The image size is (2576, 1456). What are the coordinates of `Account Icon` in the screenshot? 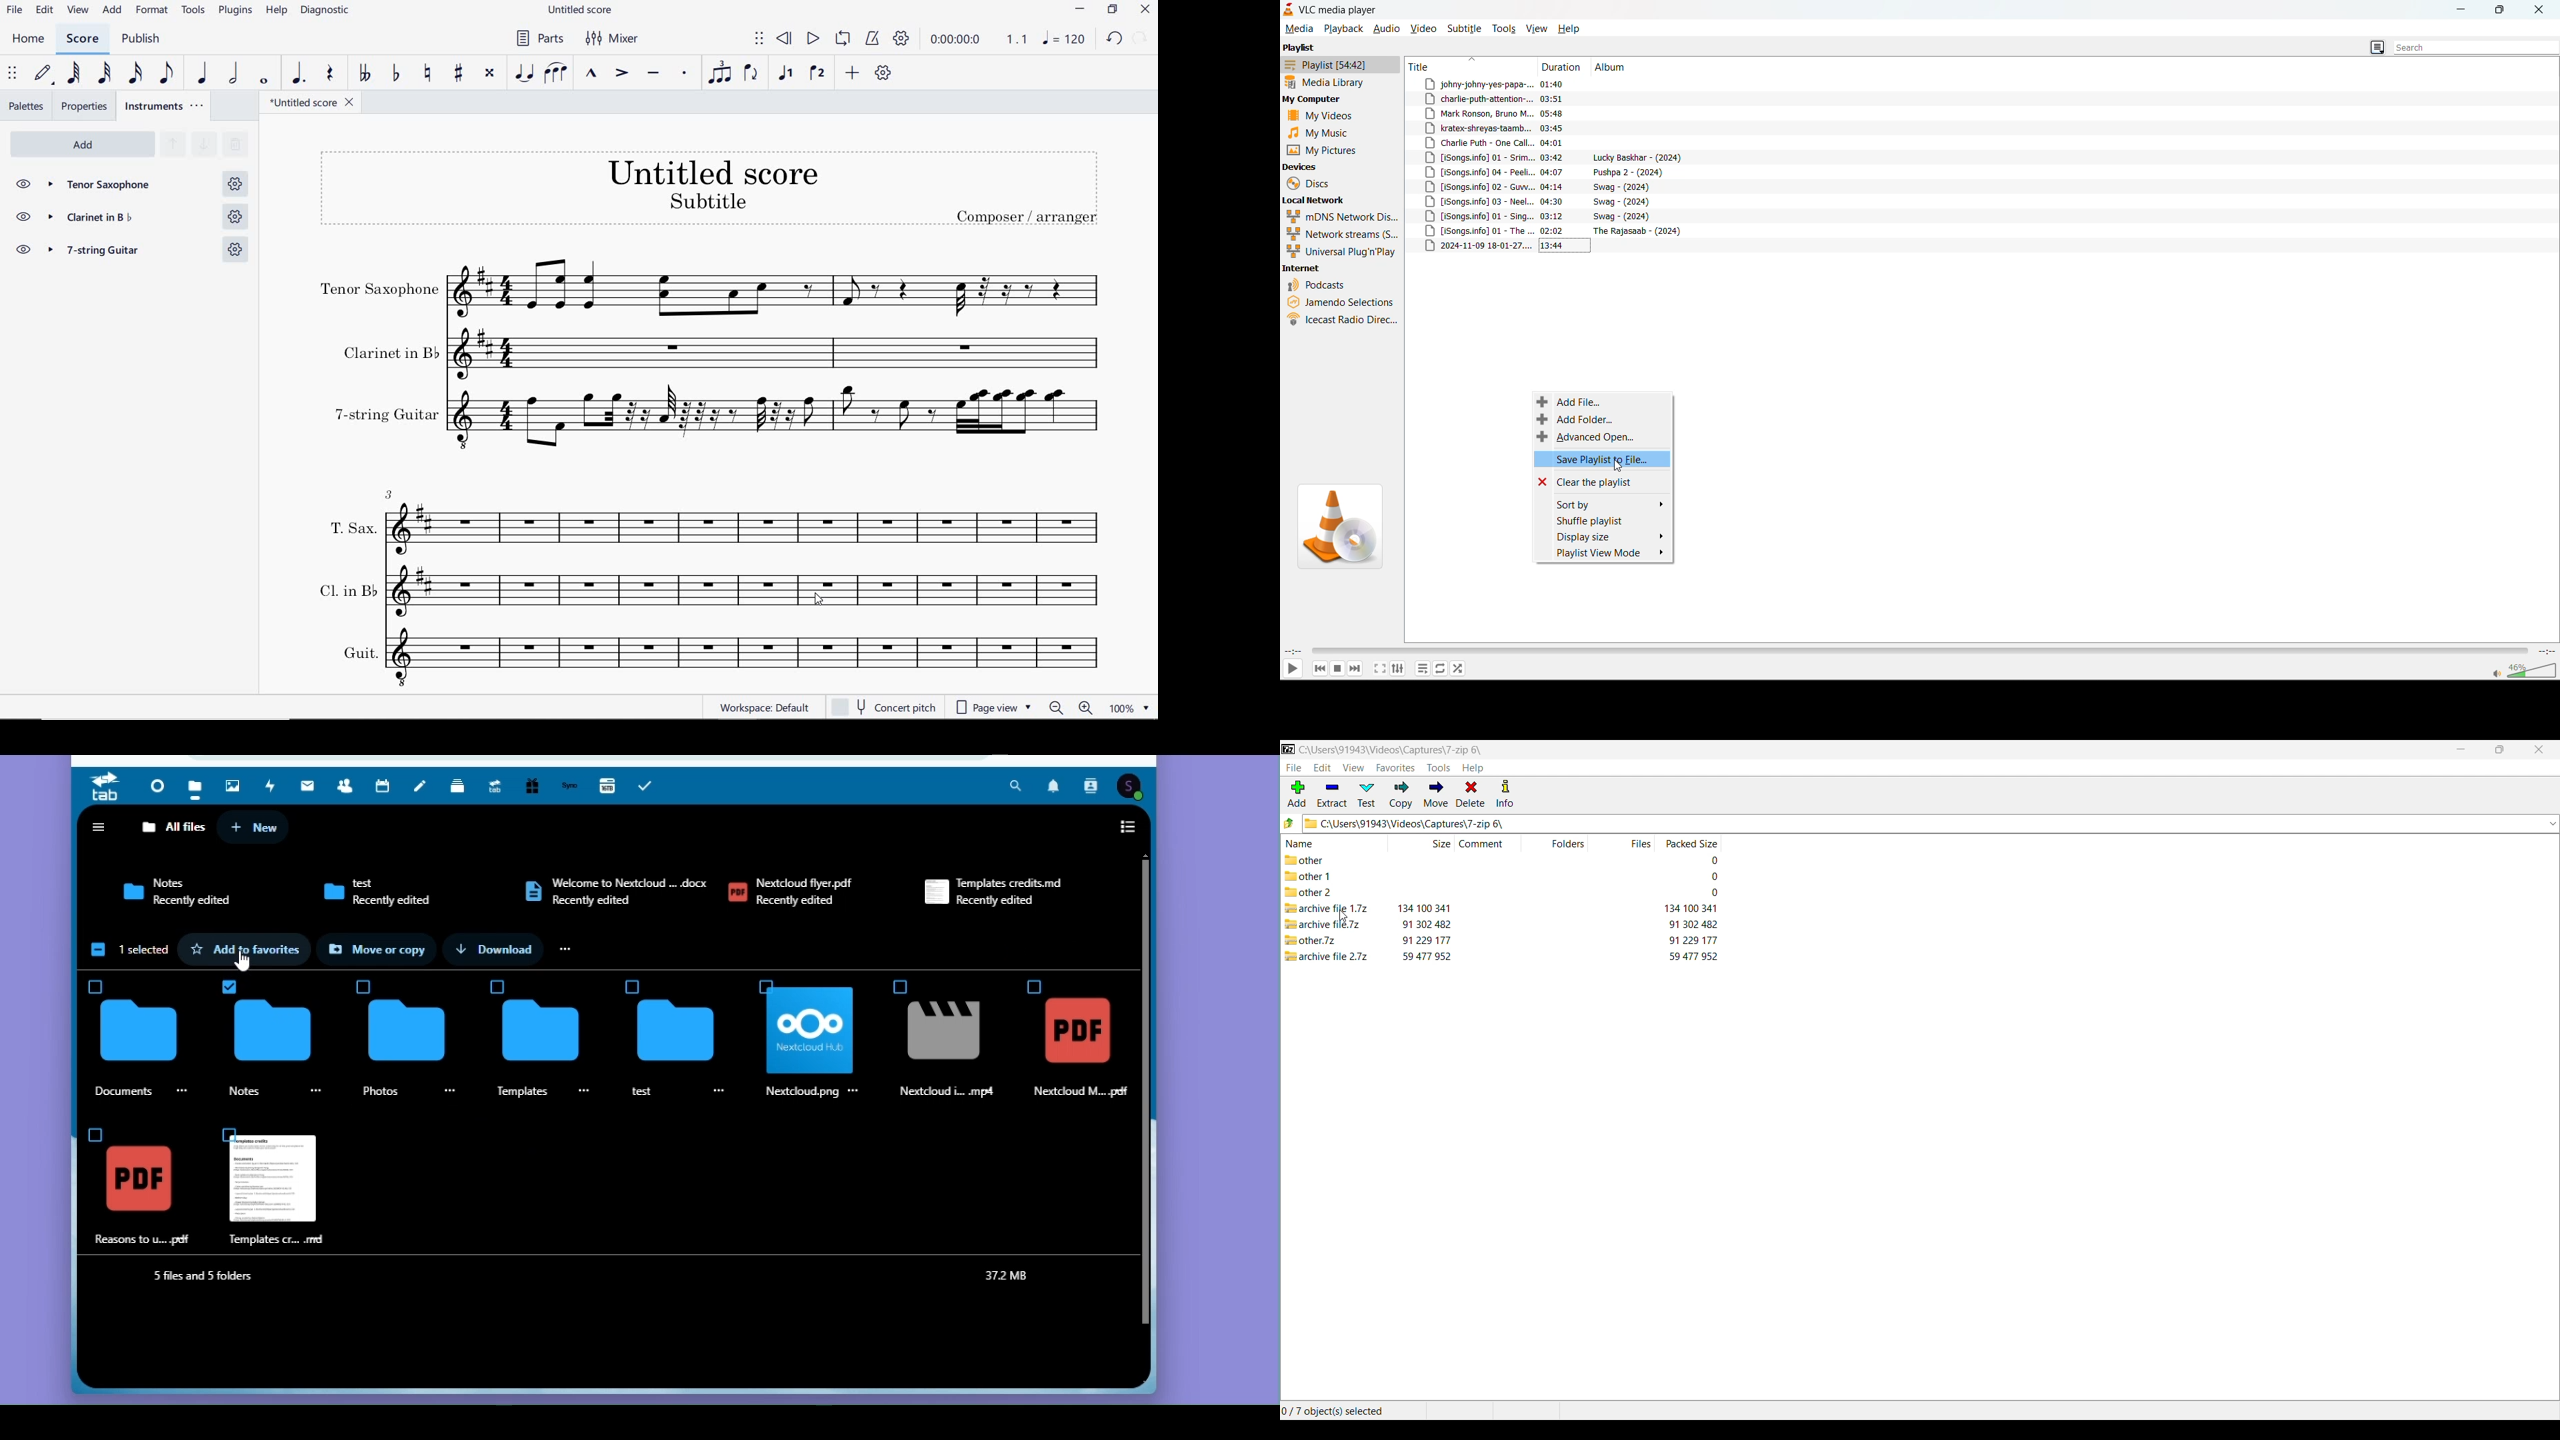 It's located at (1131, 787).